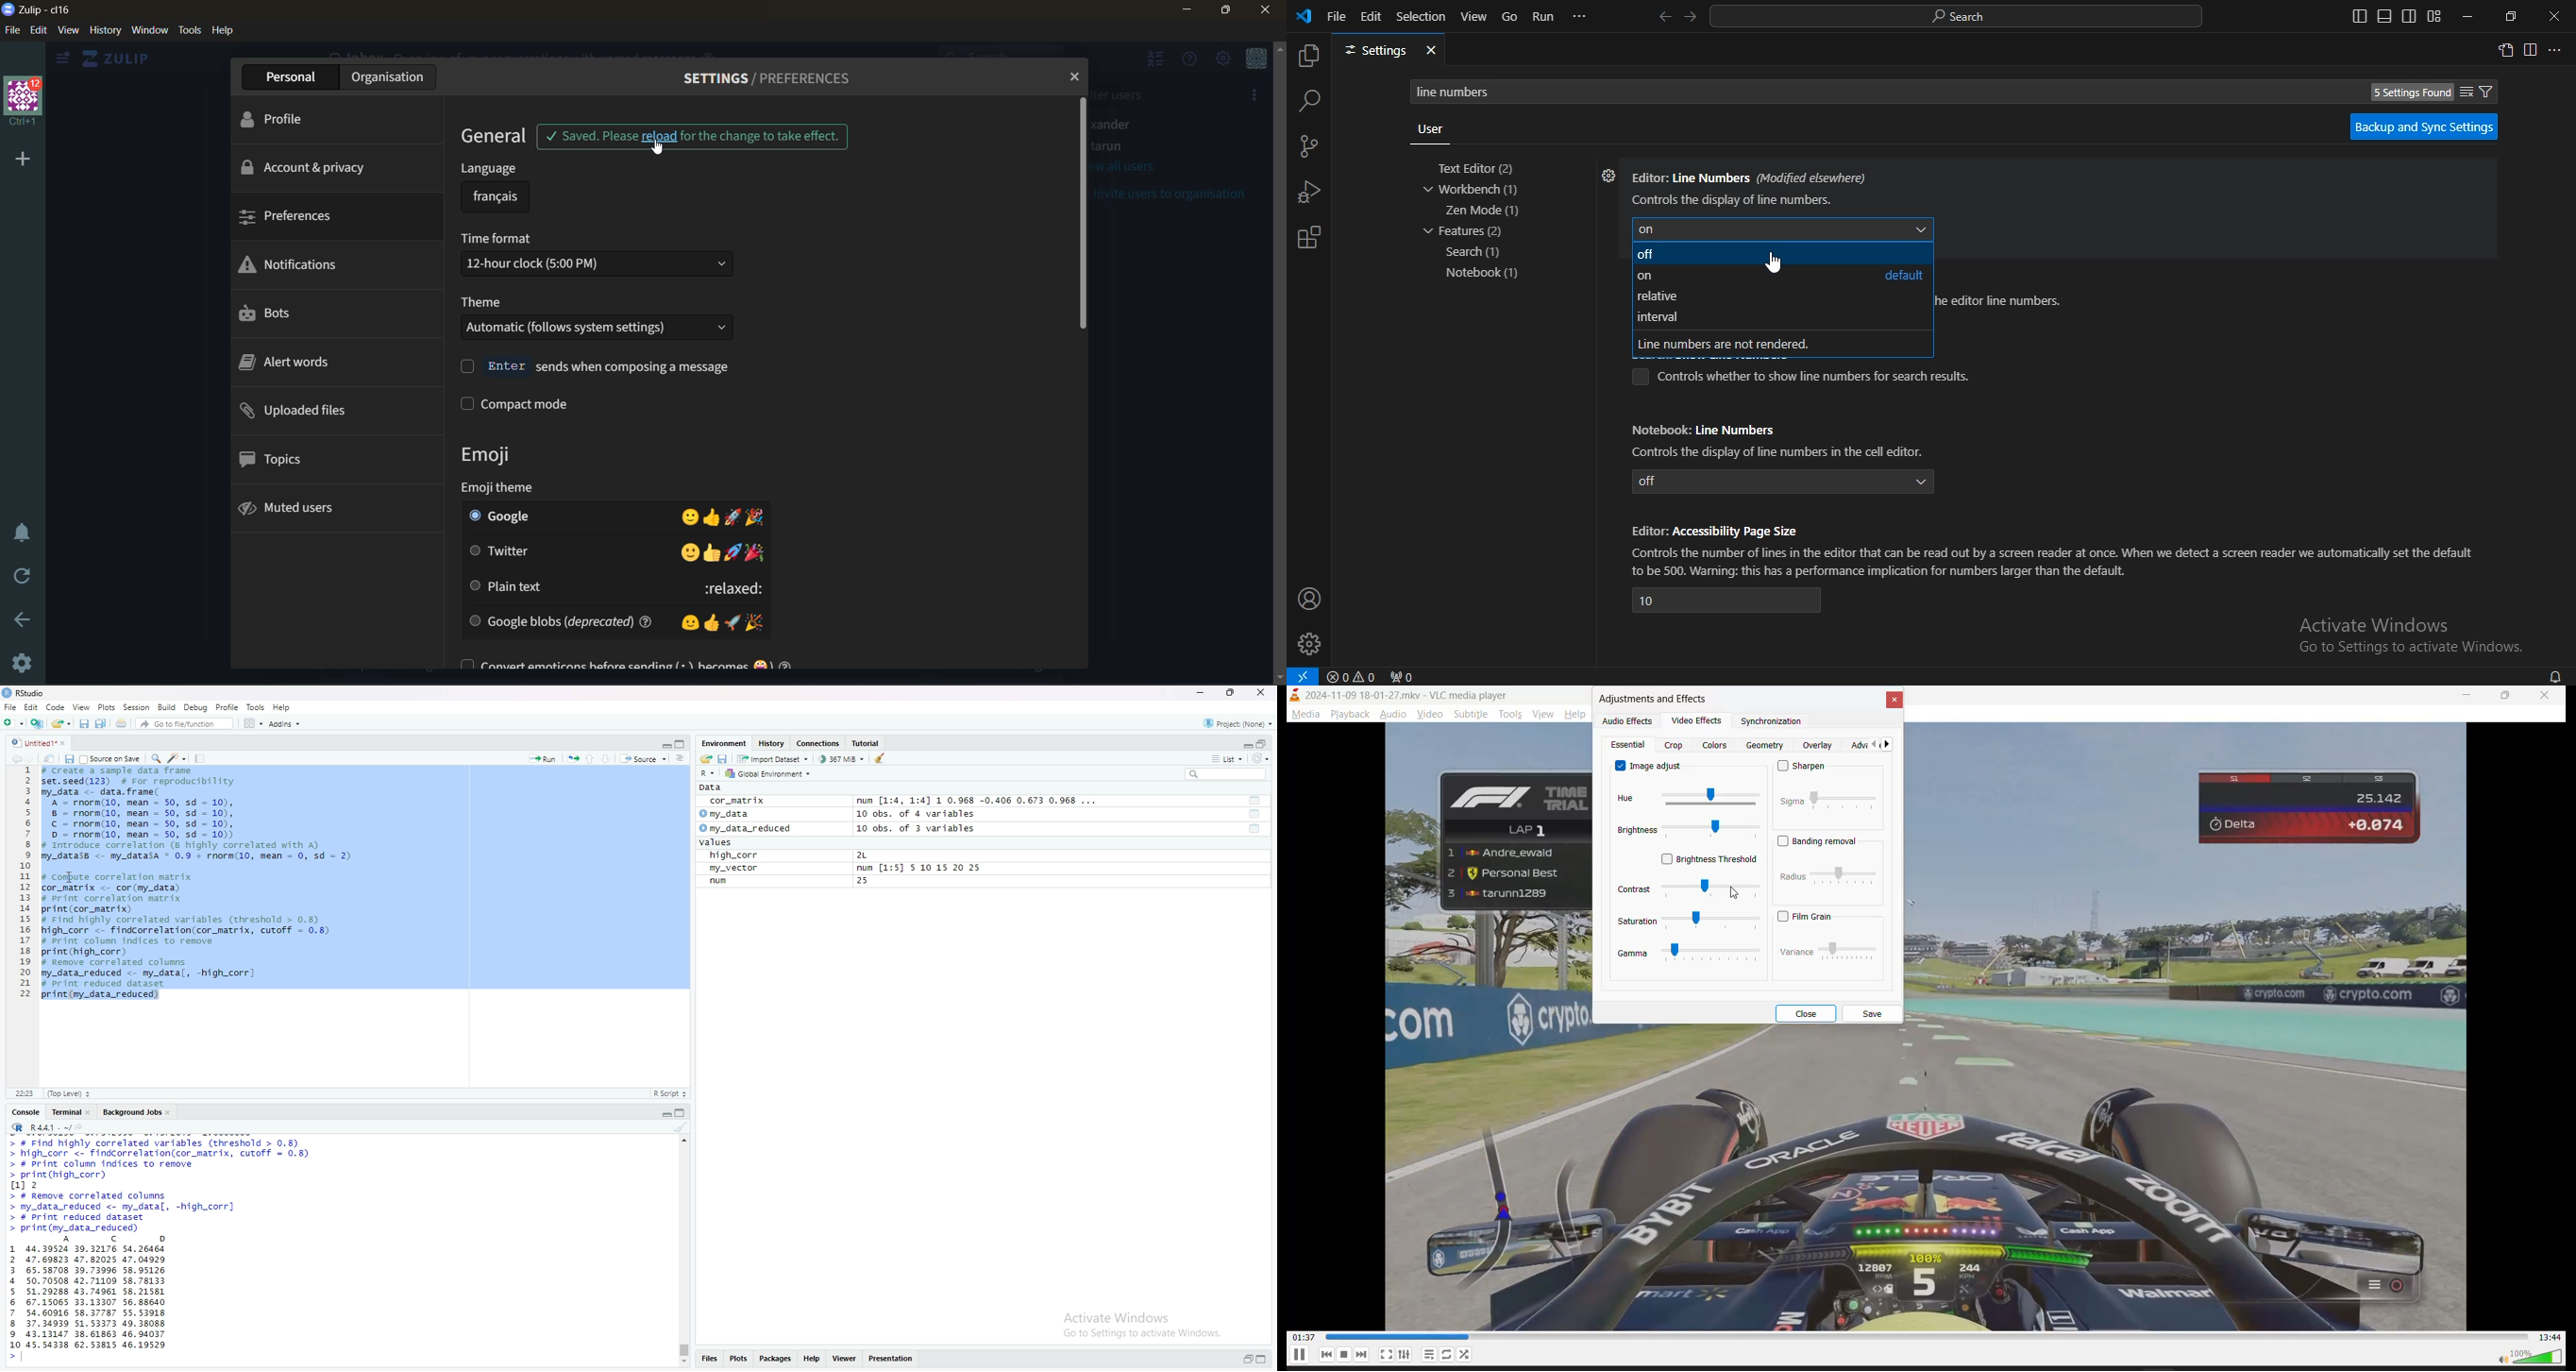  What do you see at coordinates (842, 759) in the screenshot?
I see `366 MiB` at bounding box center [842, 759].